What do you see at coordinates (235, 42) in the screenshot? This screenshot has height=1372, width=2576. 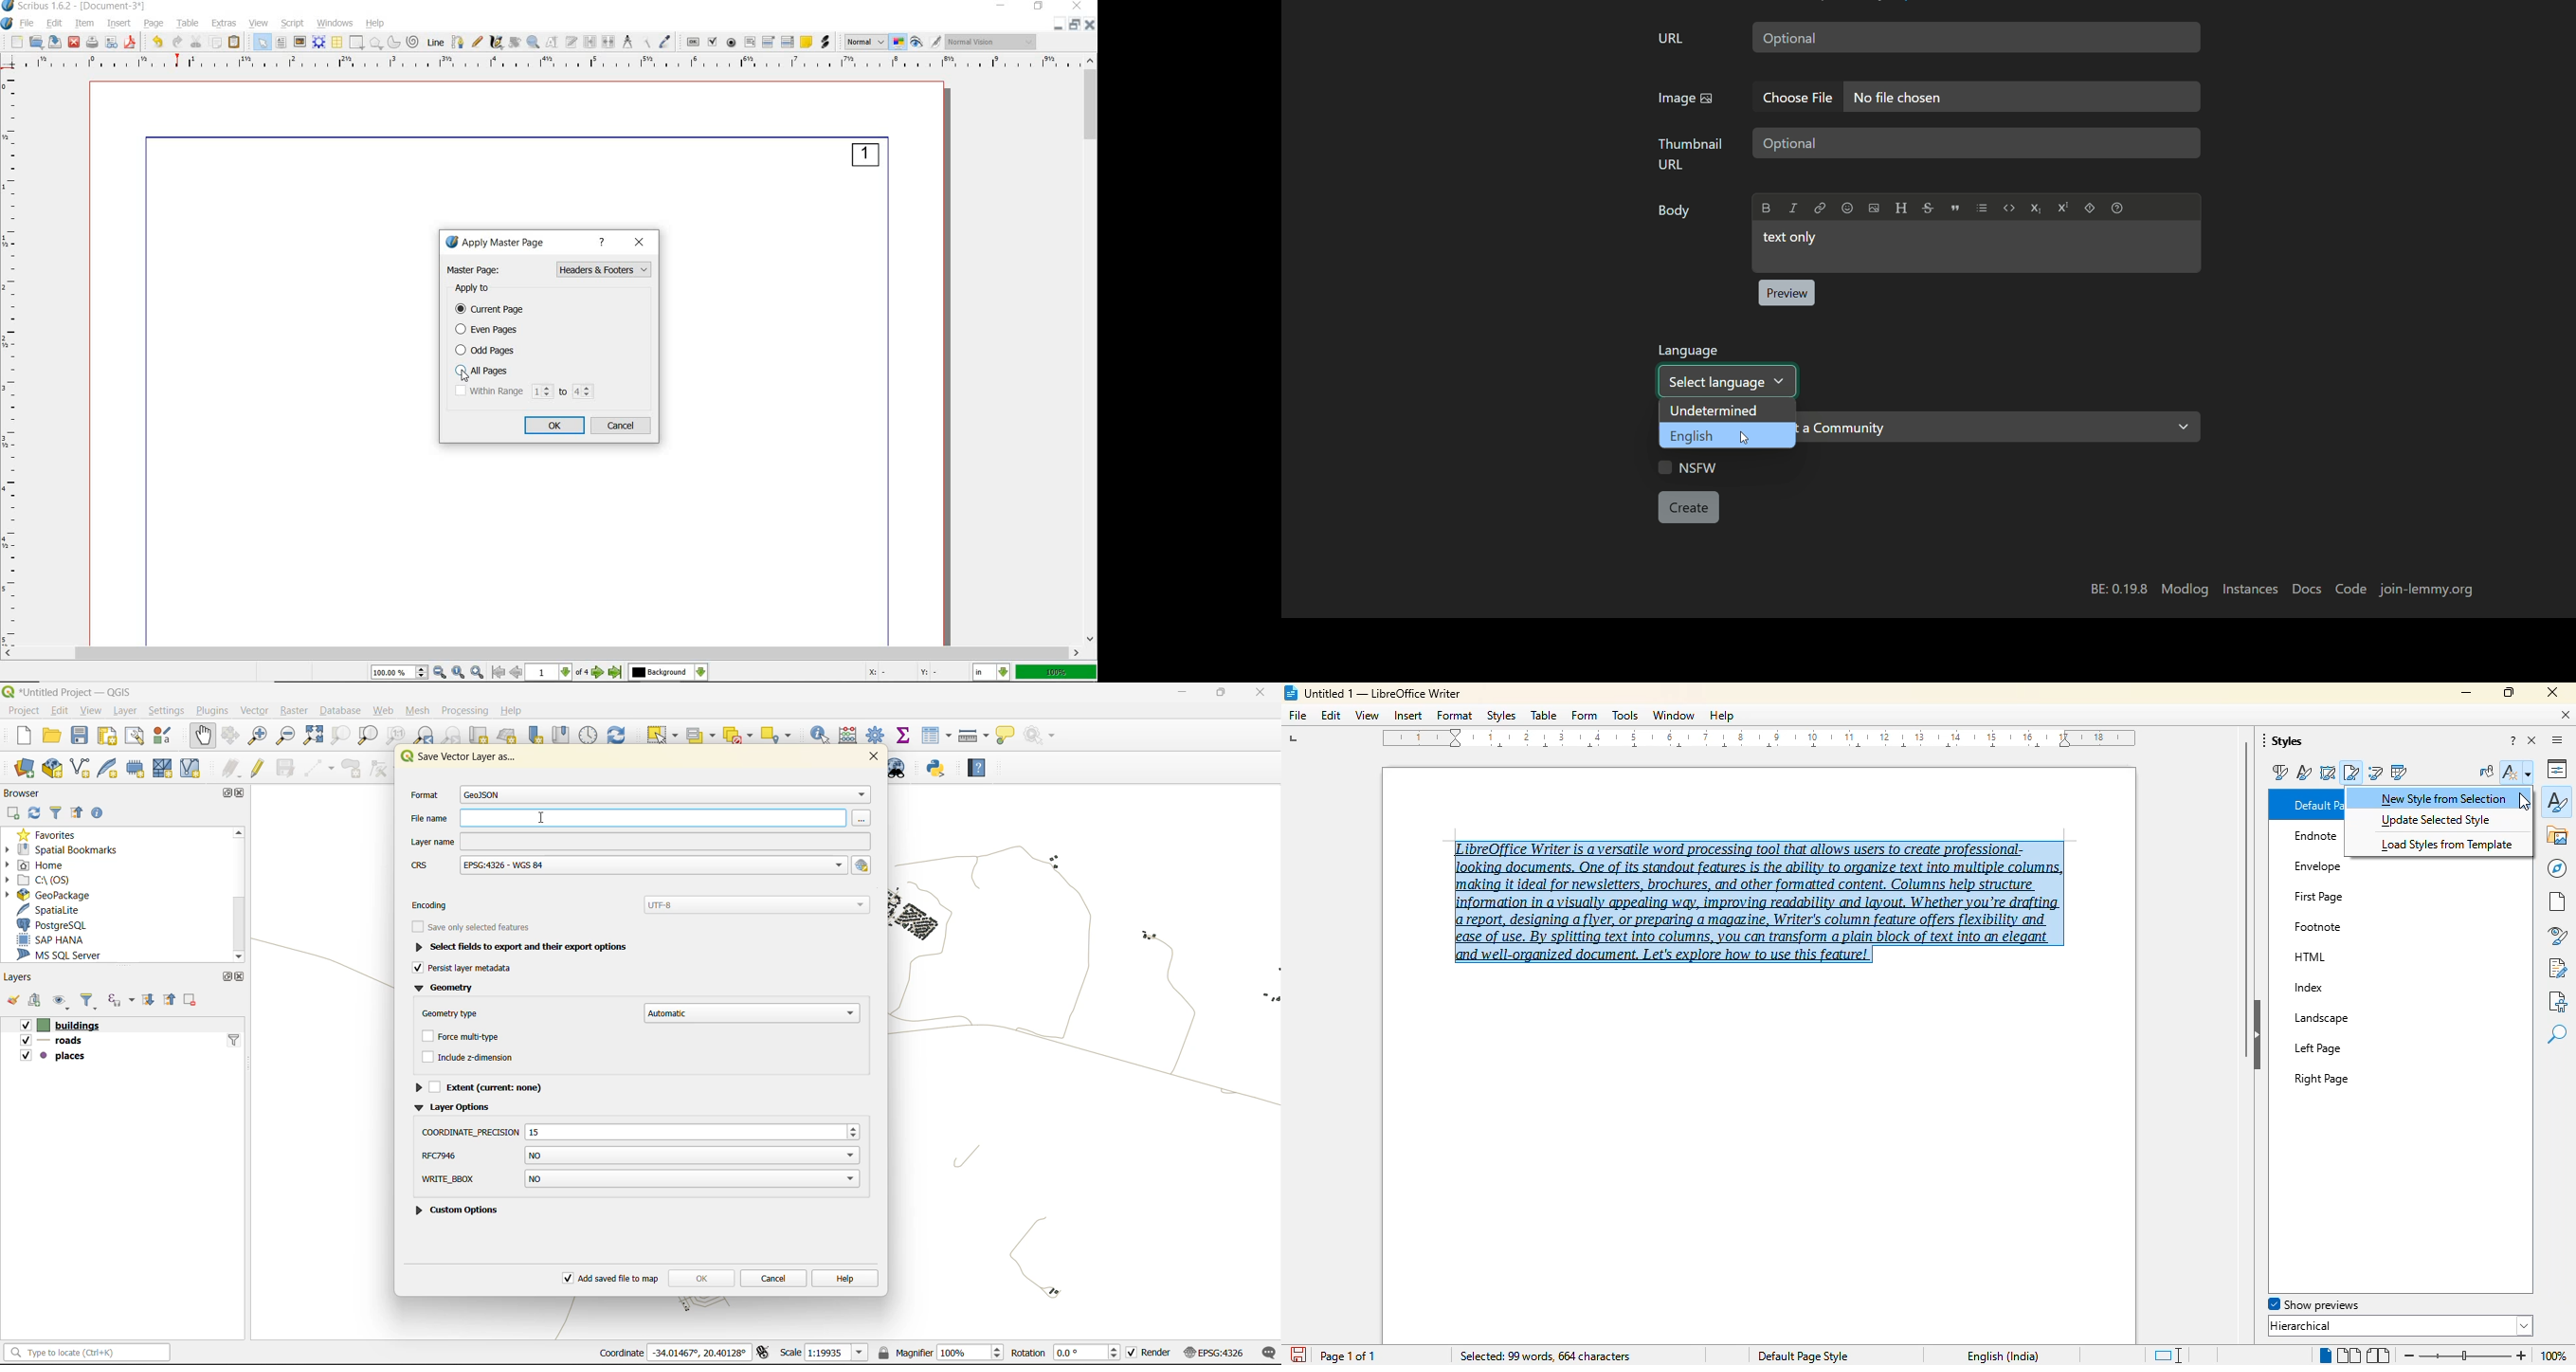 I see `paste` at bounding box center [235, 42].